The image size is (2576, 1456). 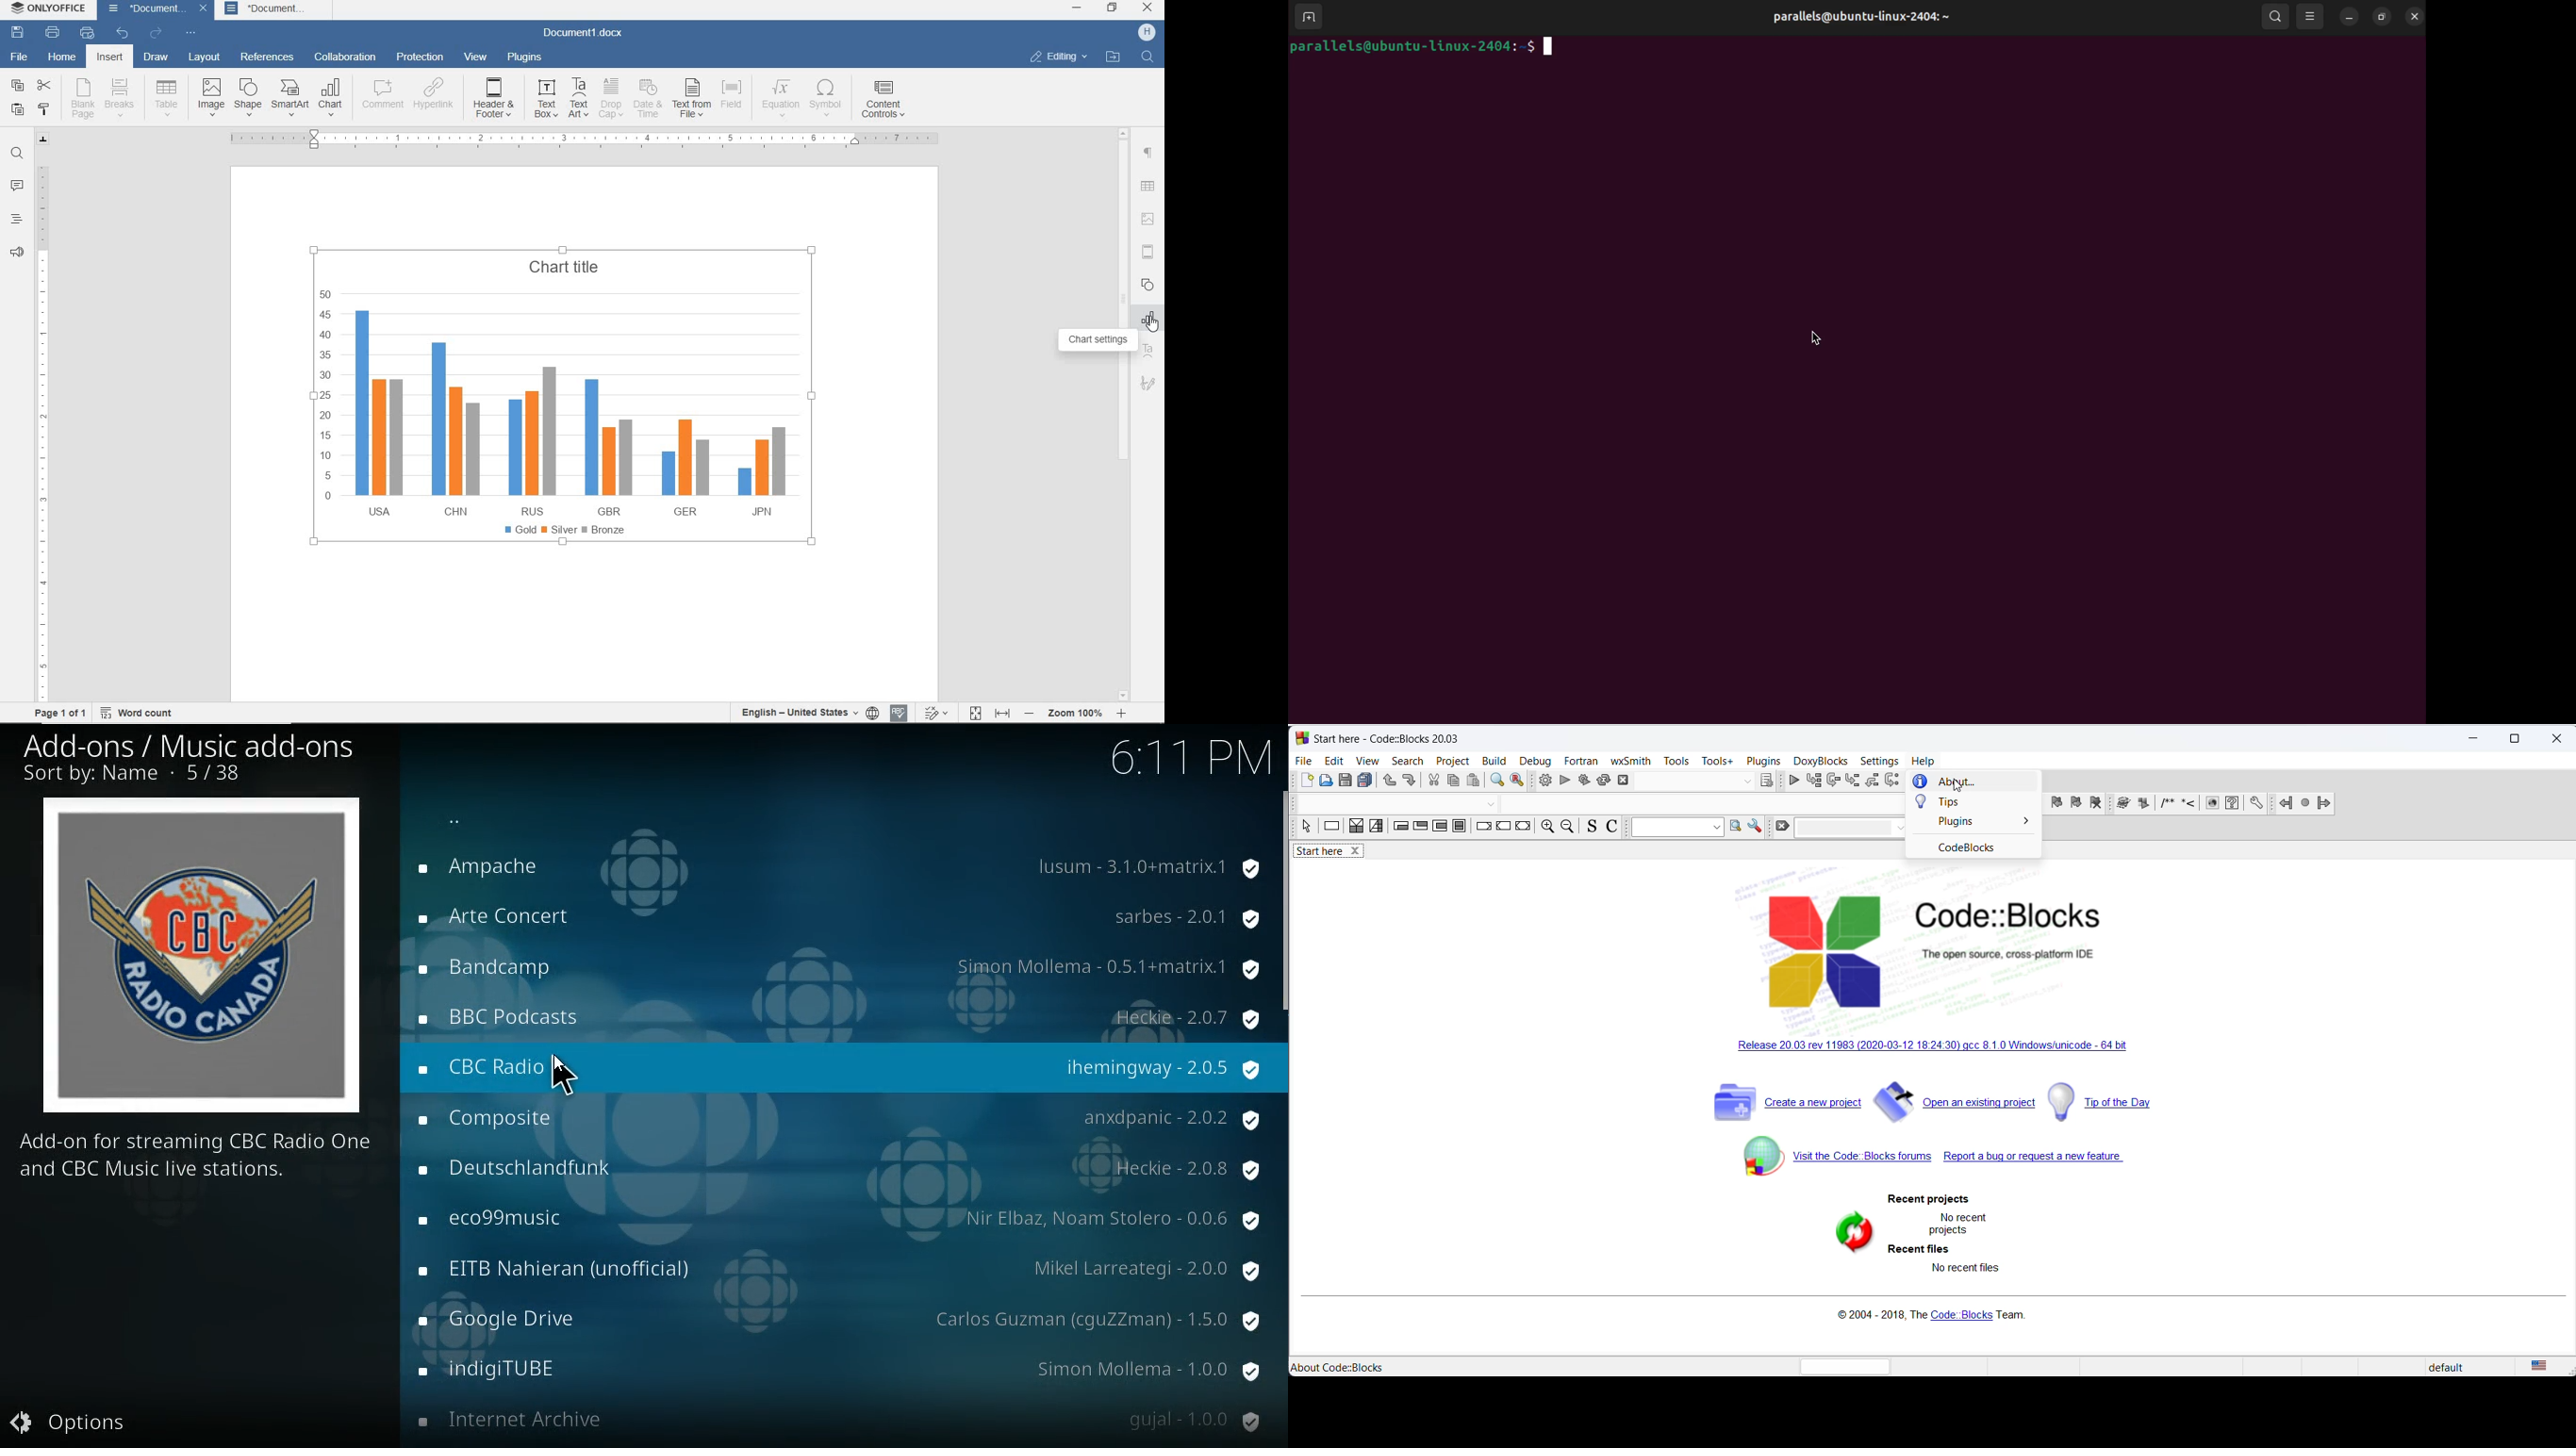 I want to click on collaboration, so click(x=345, y=57).